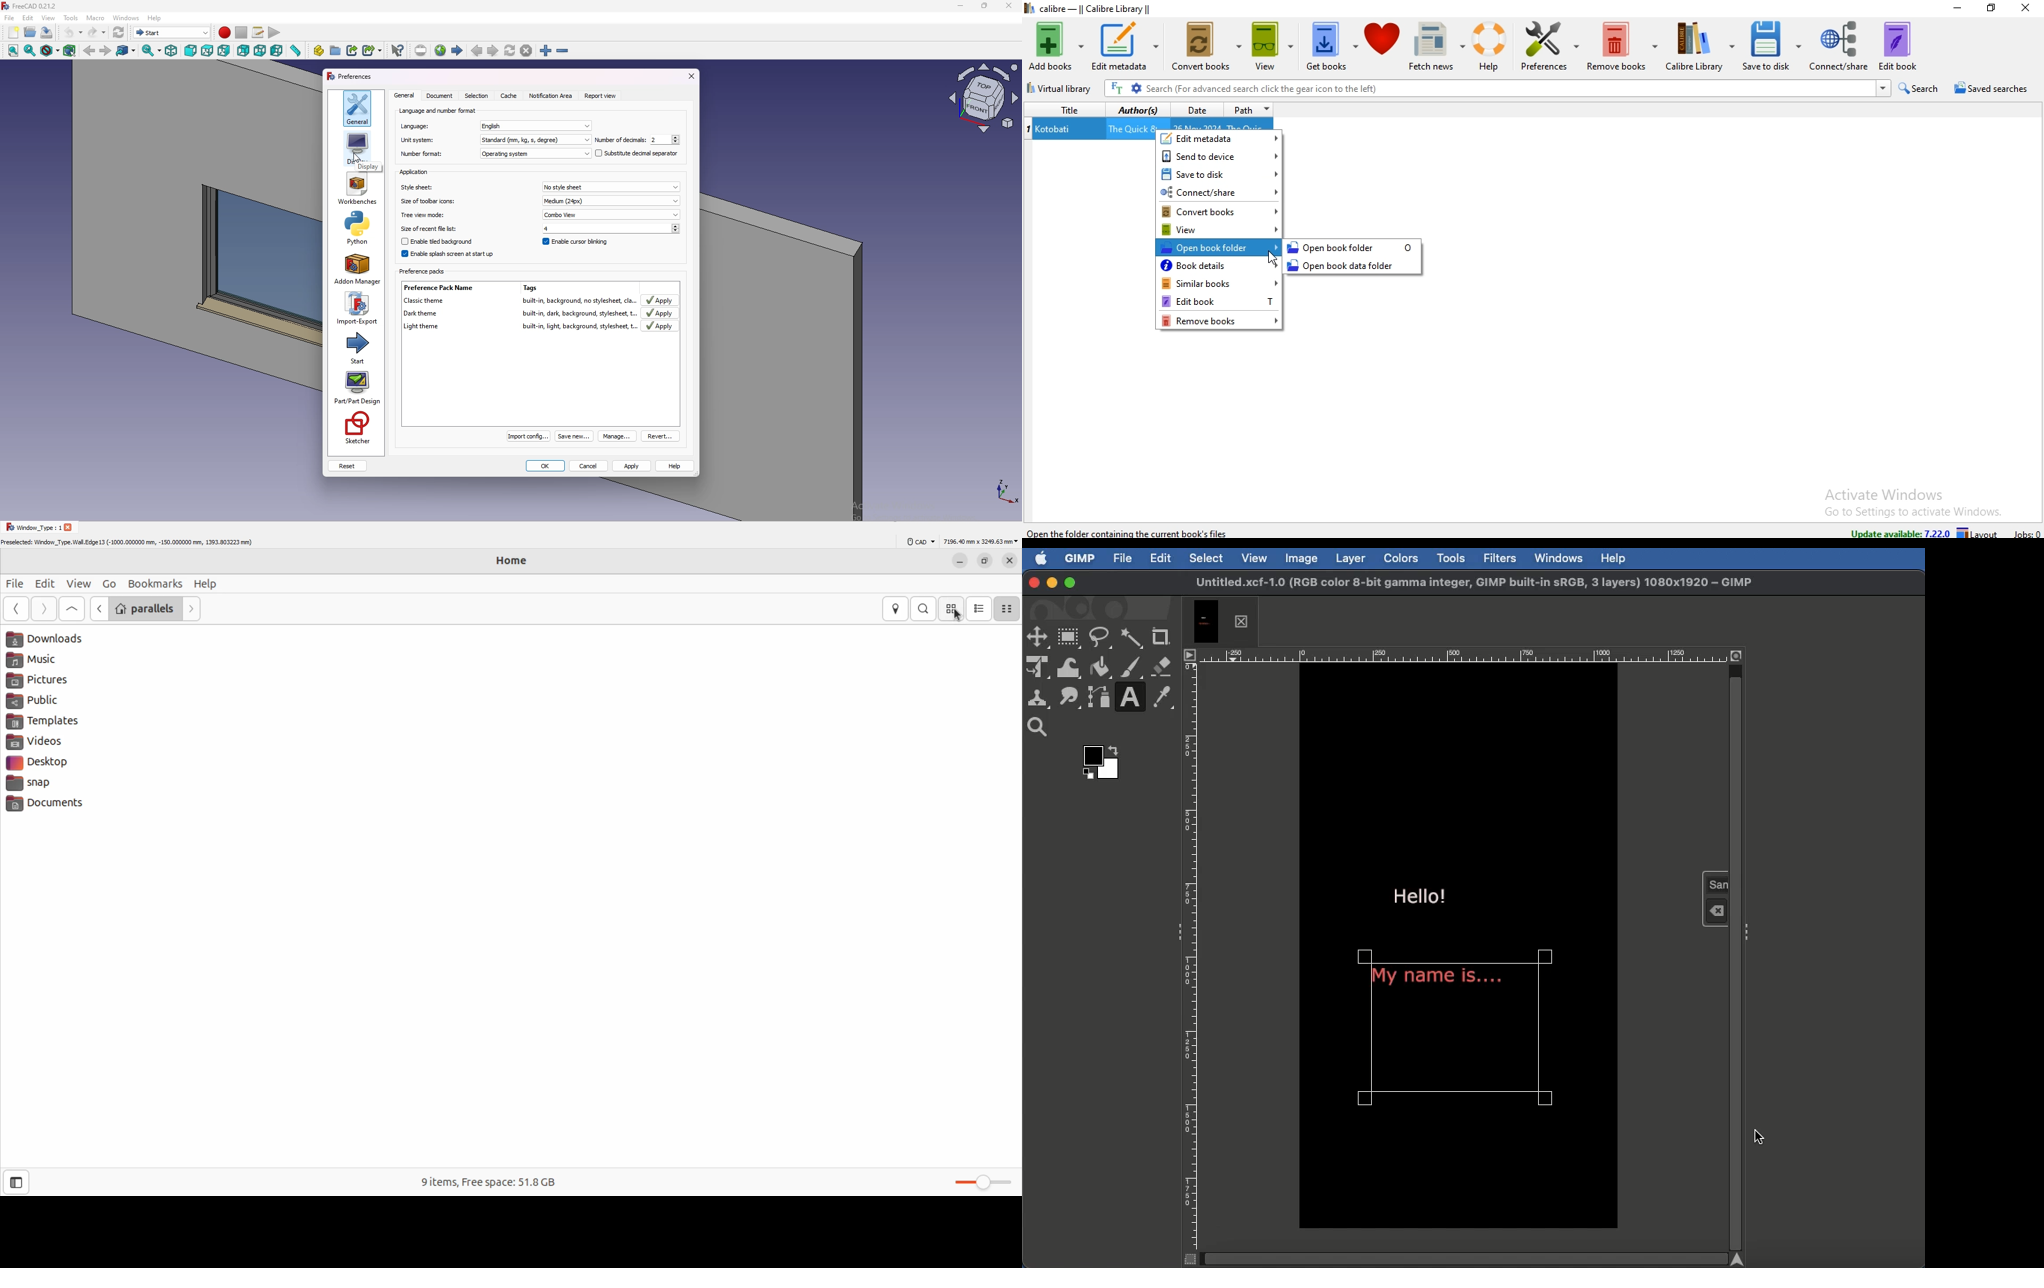  Describe the element at coordinates (1220, 192) in the screenshot. I see `connect/share` at that location.